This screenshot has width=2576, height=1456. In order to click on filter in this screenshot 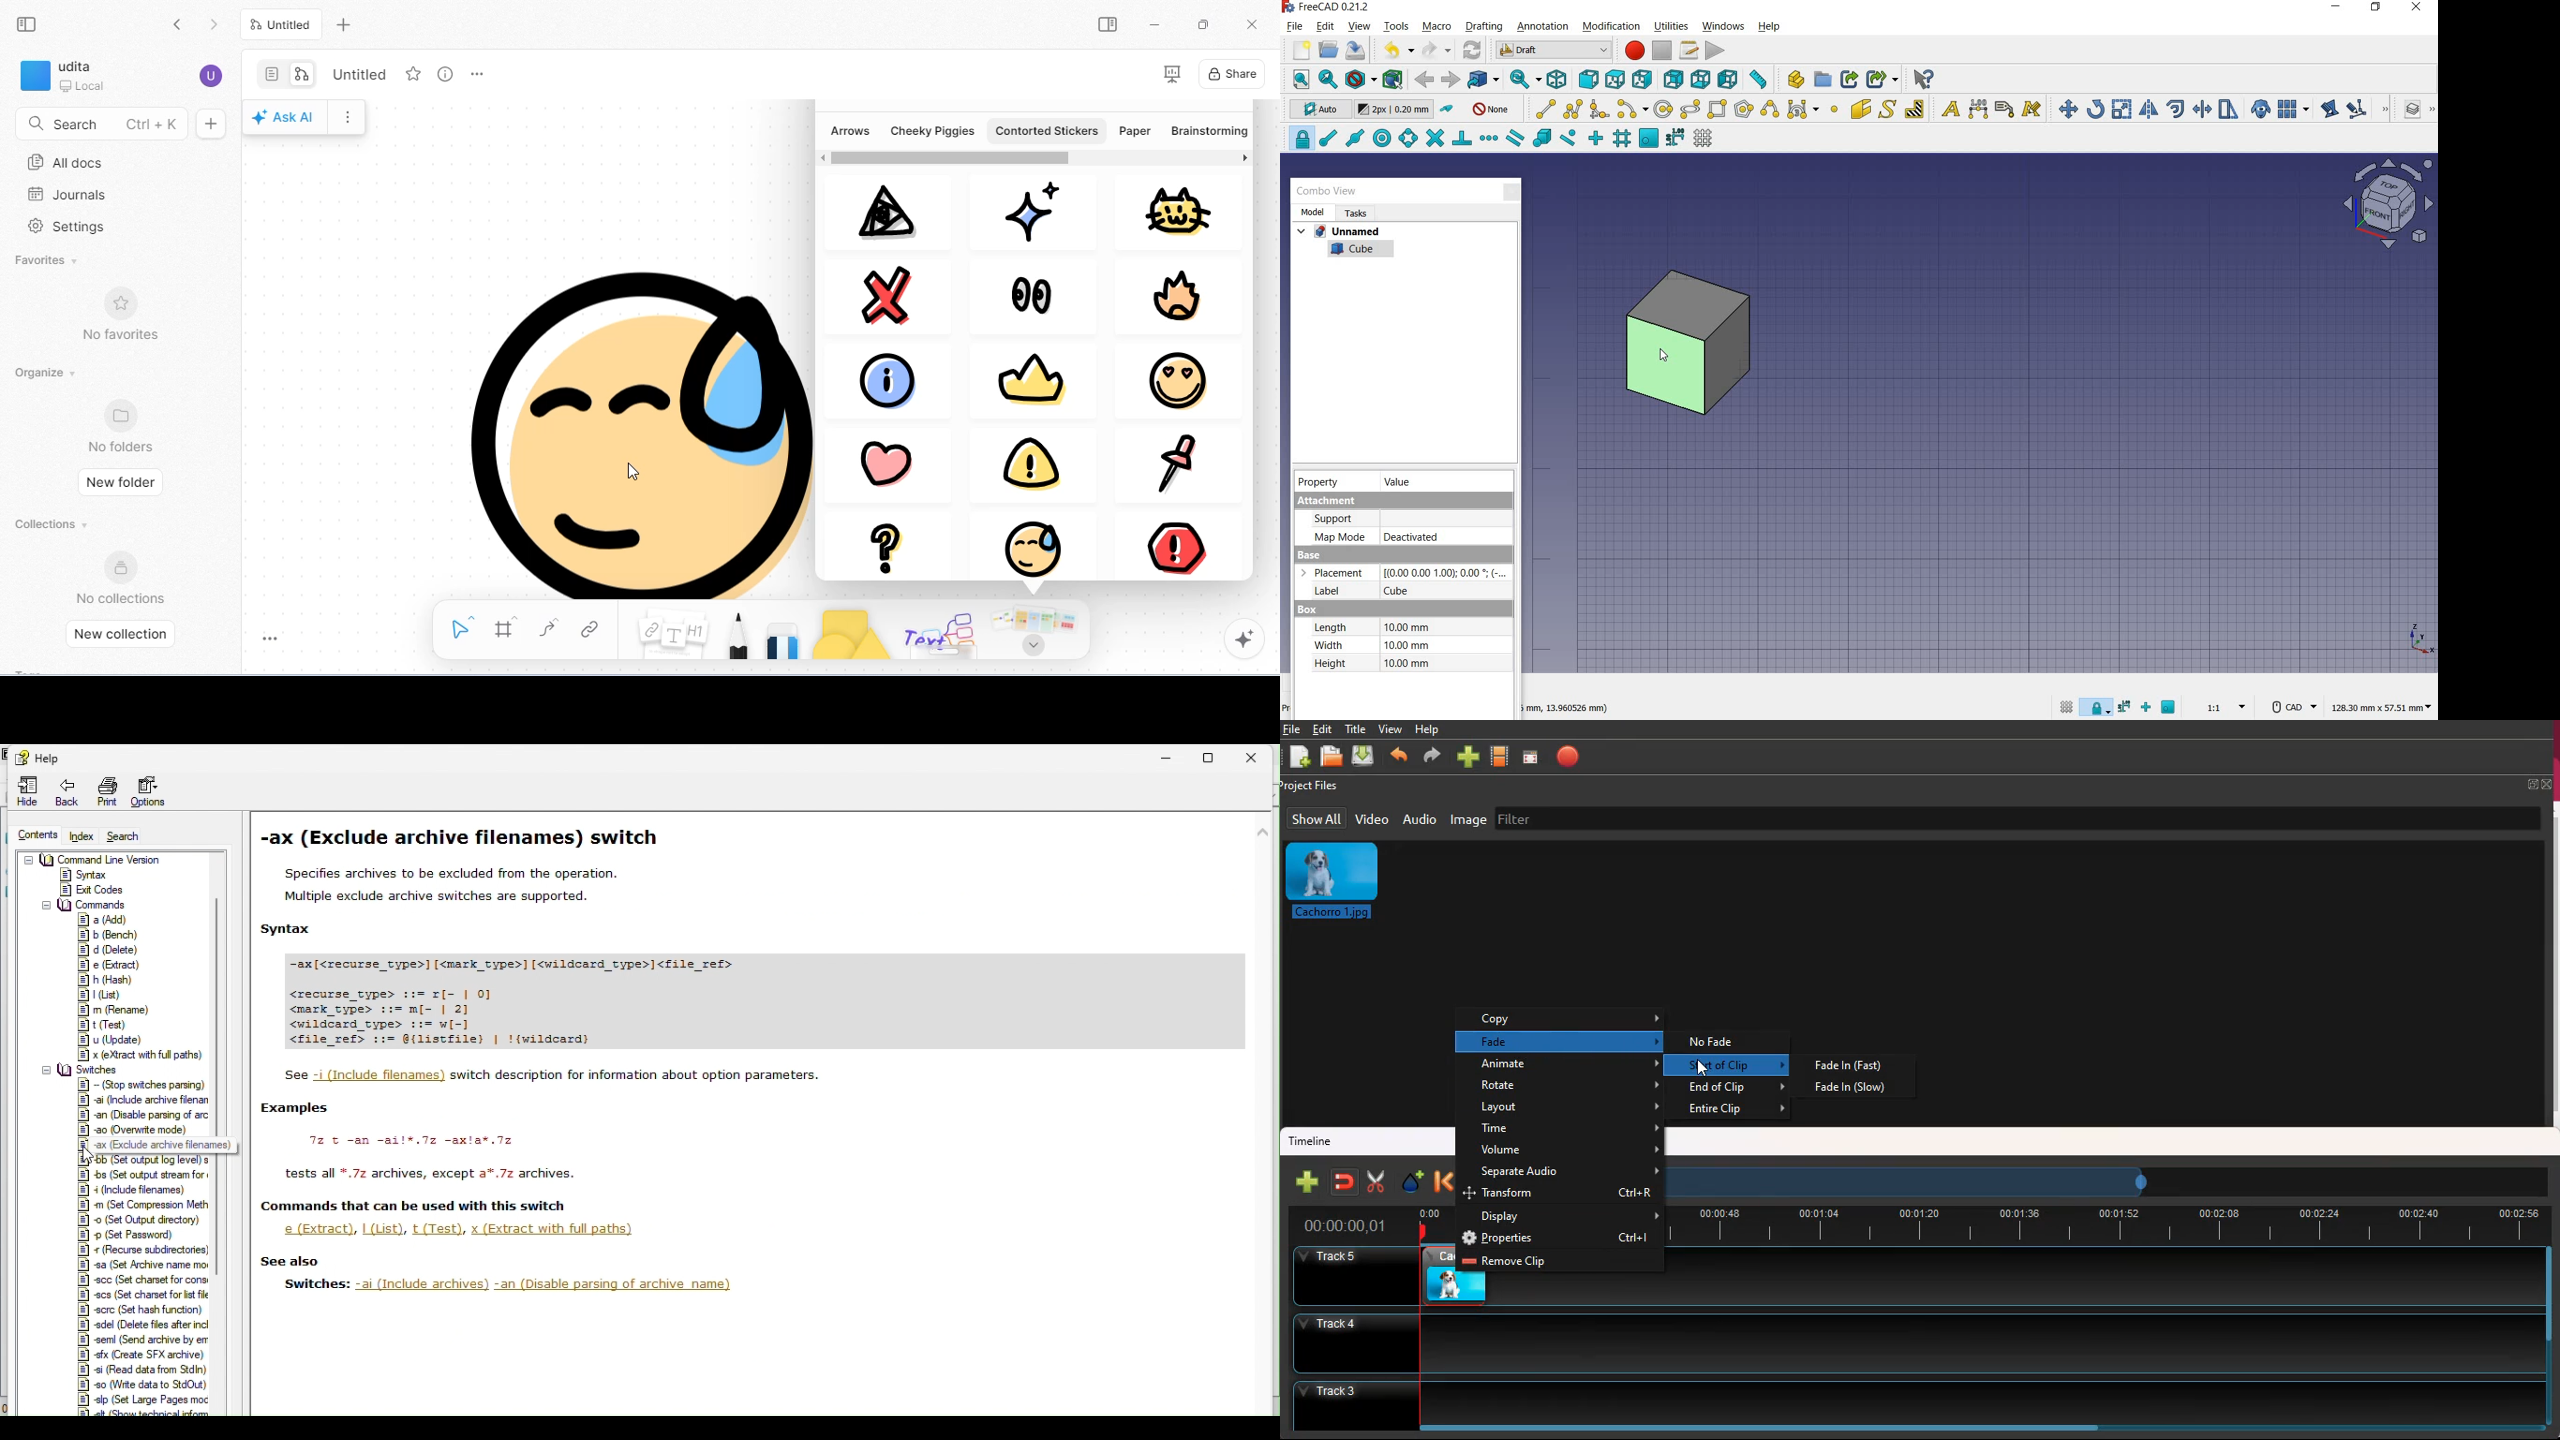, I will do `click(1524, 818)`.